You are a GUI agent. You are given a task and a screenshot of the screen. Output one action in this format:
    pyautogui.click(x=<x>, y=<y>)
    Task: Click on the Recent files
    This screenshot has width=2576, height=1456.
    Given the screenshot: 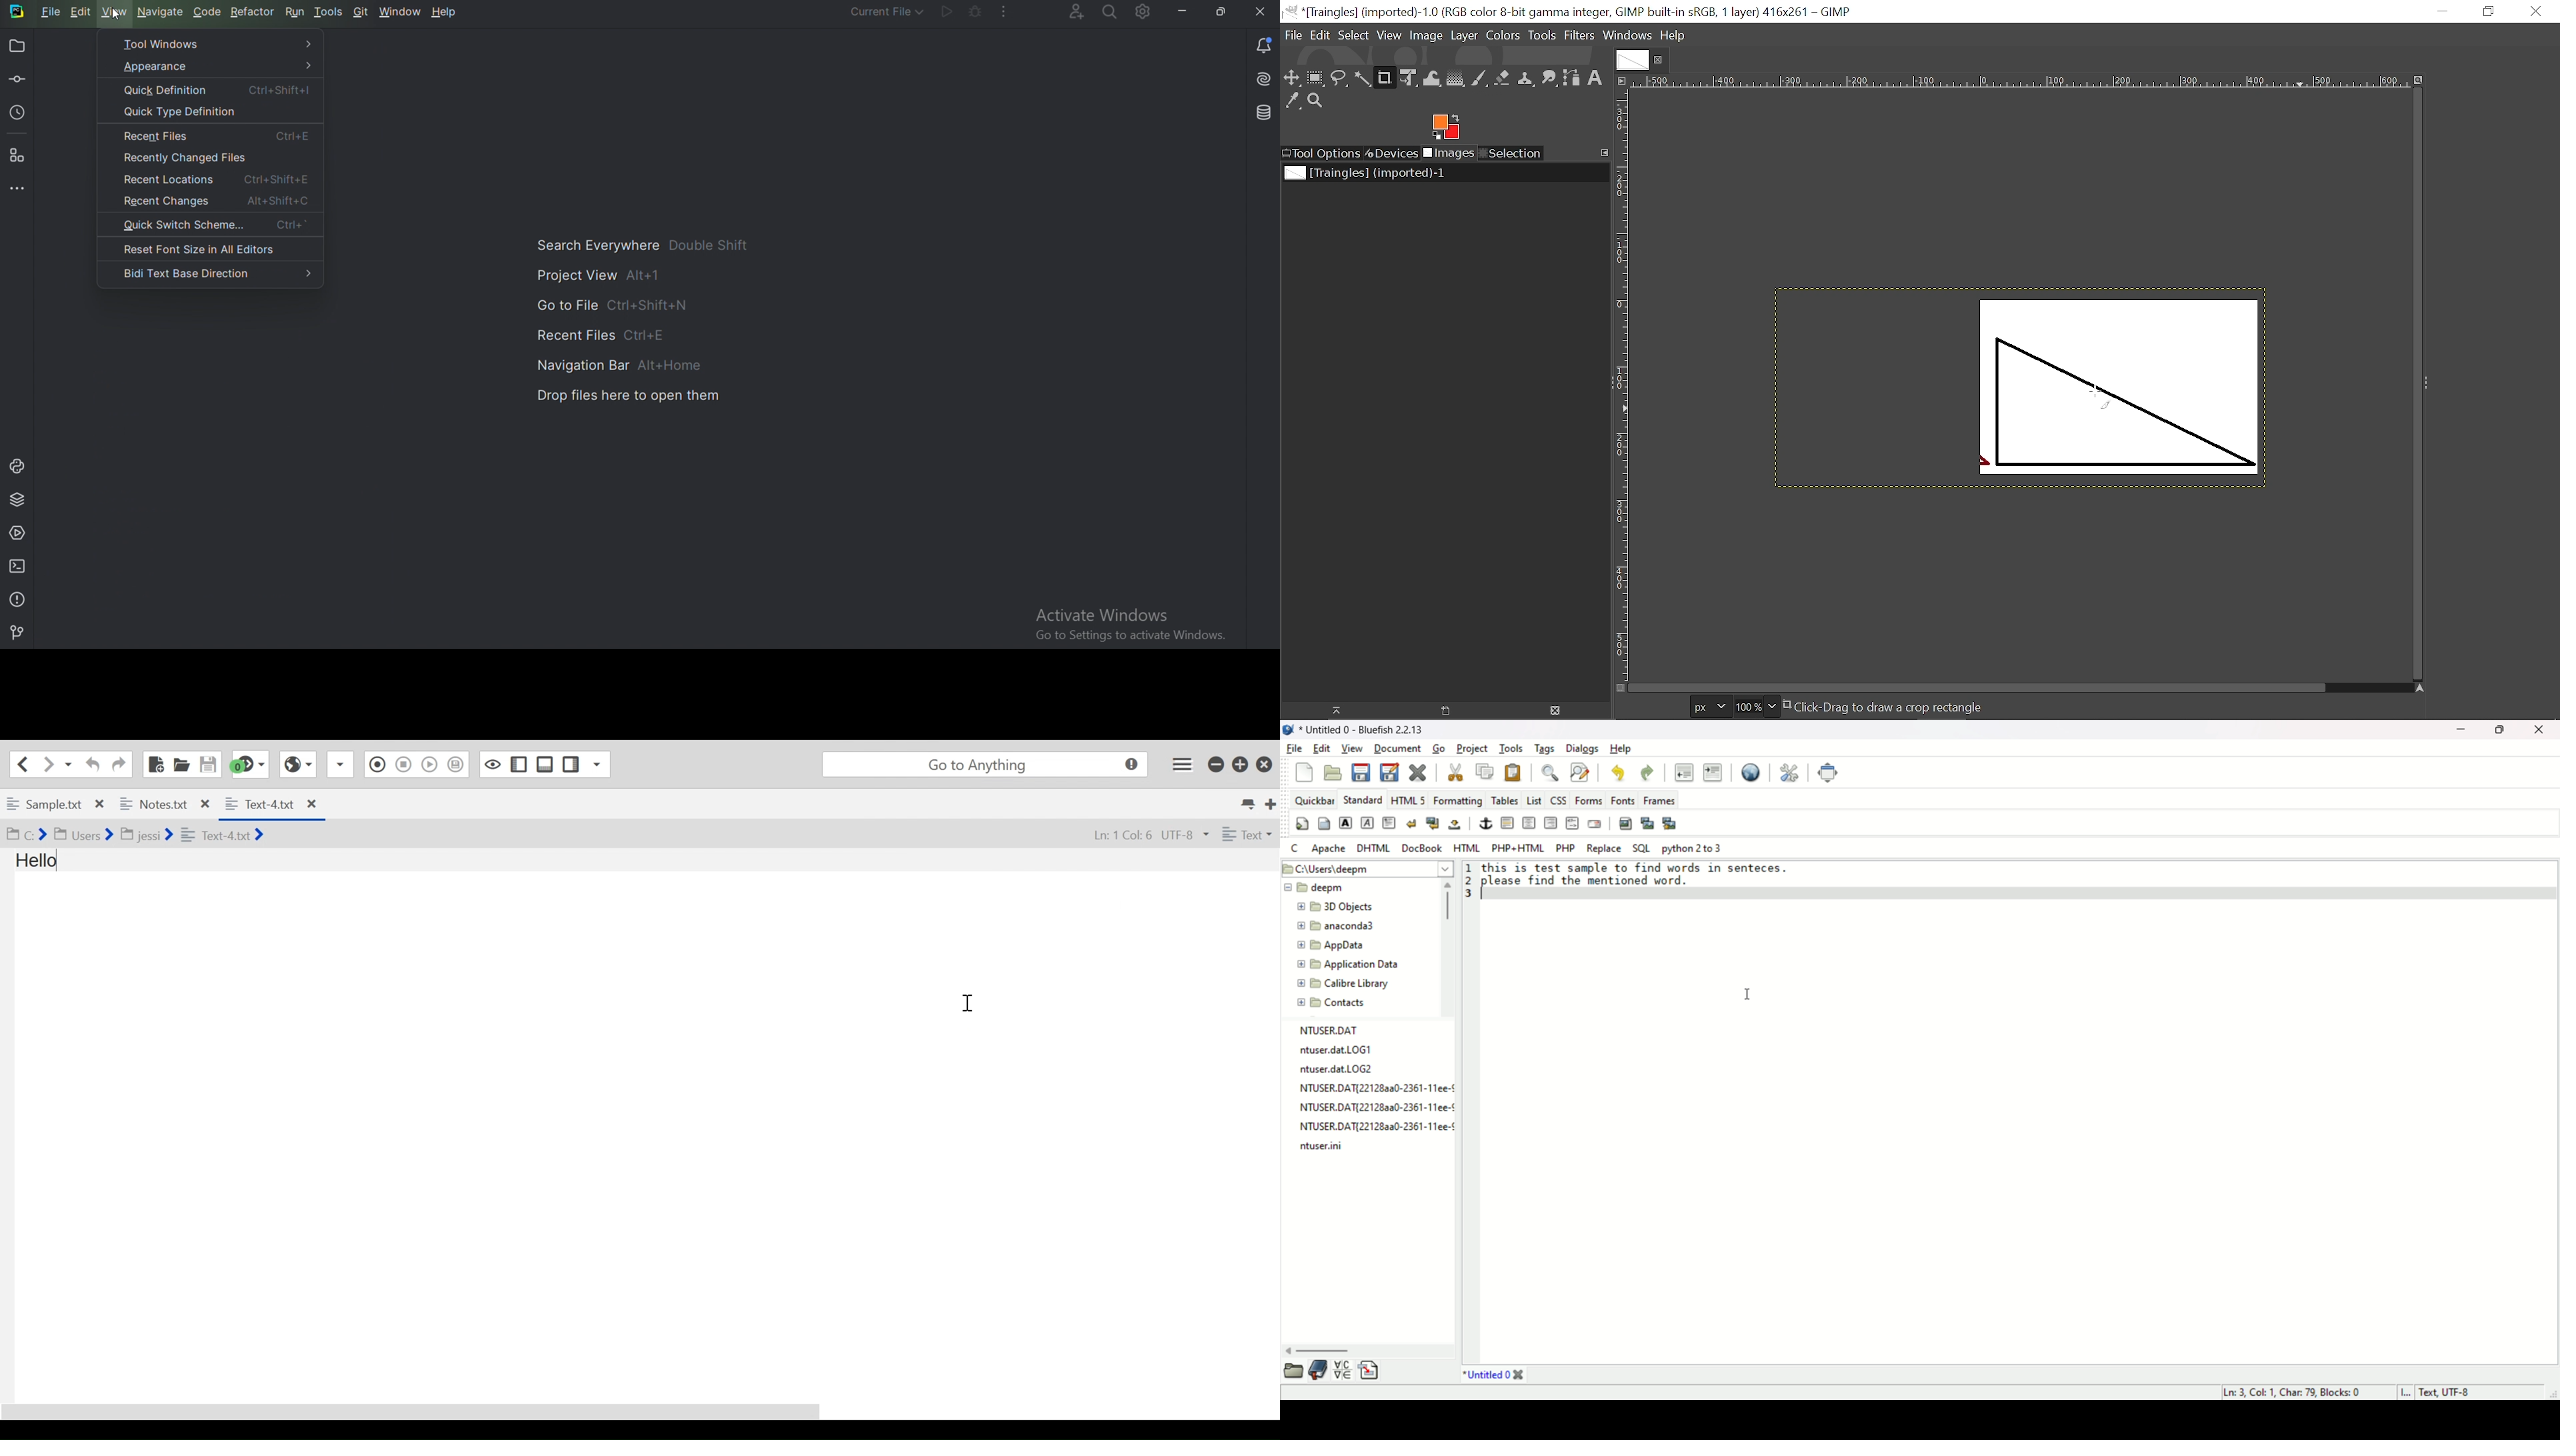 What is the action you would take?
    pyautogui.click(x=209, y=135)
    